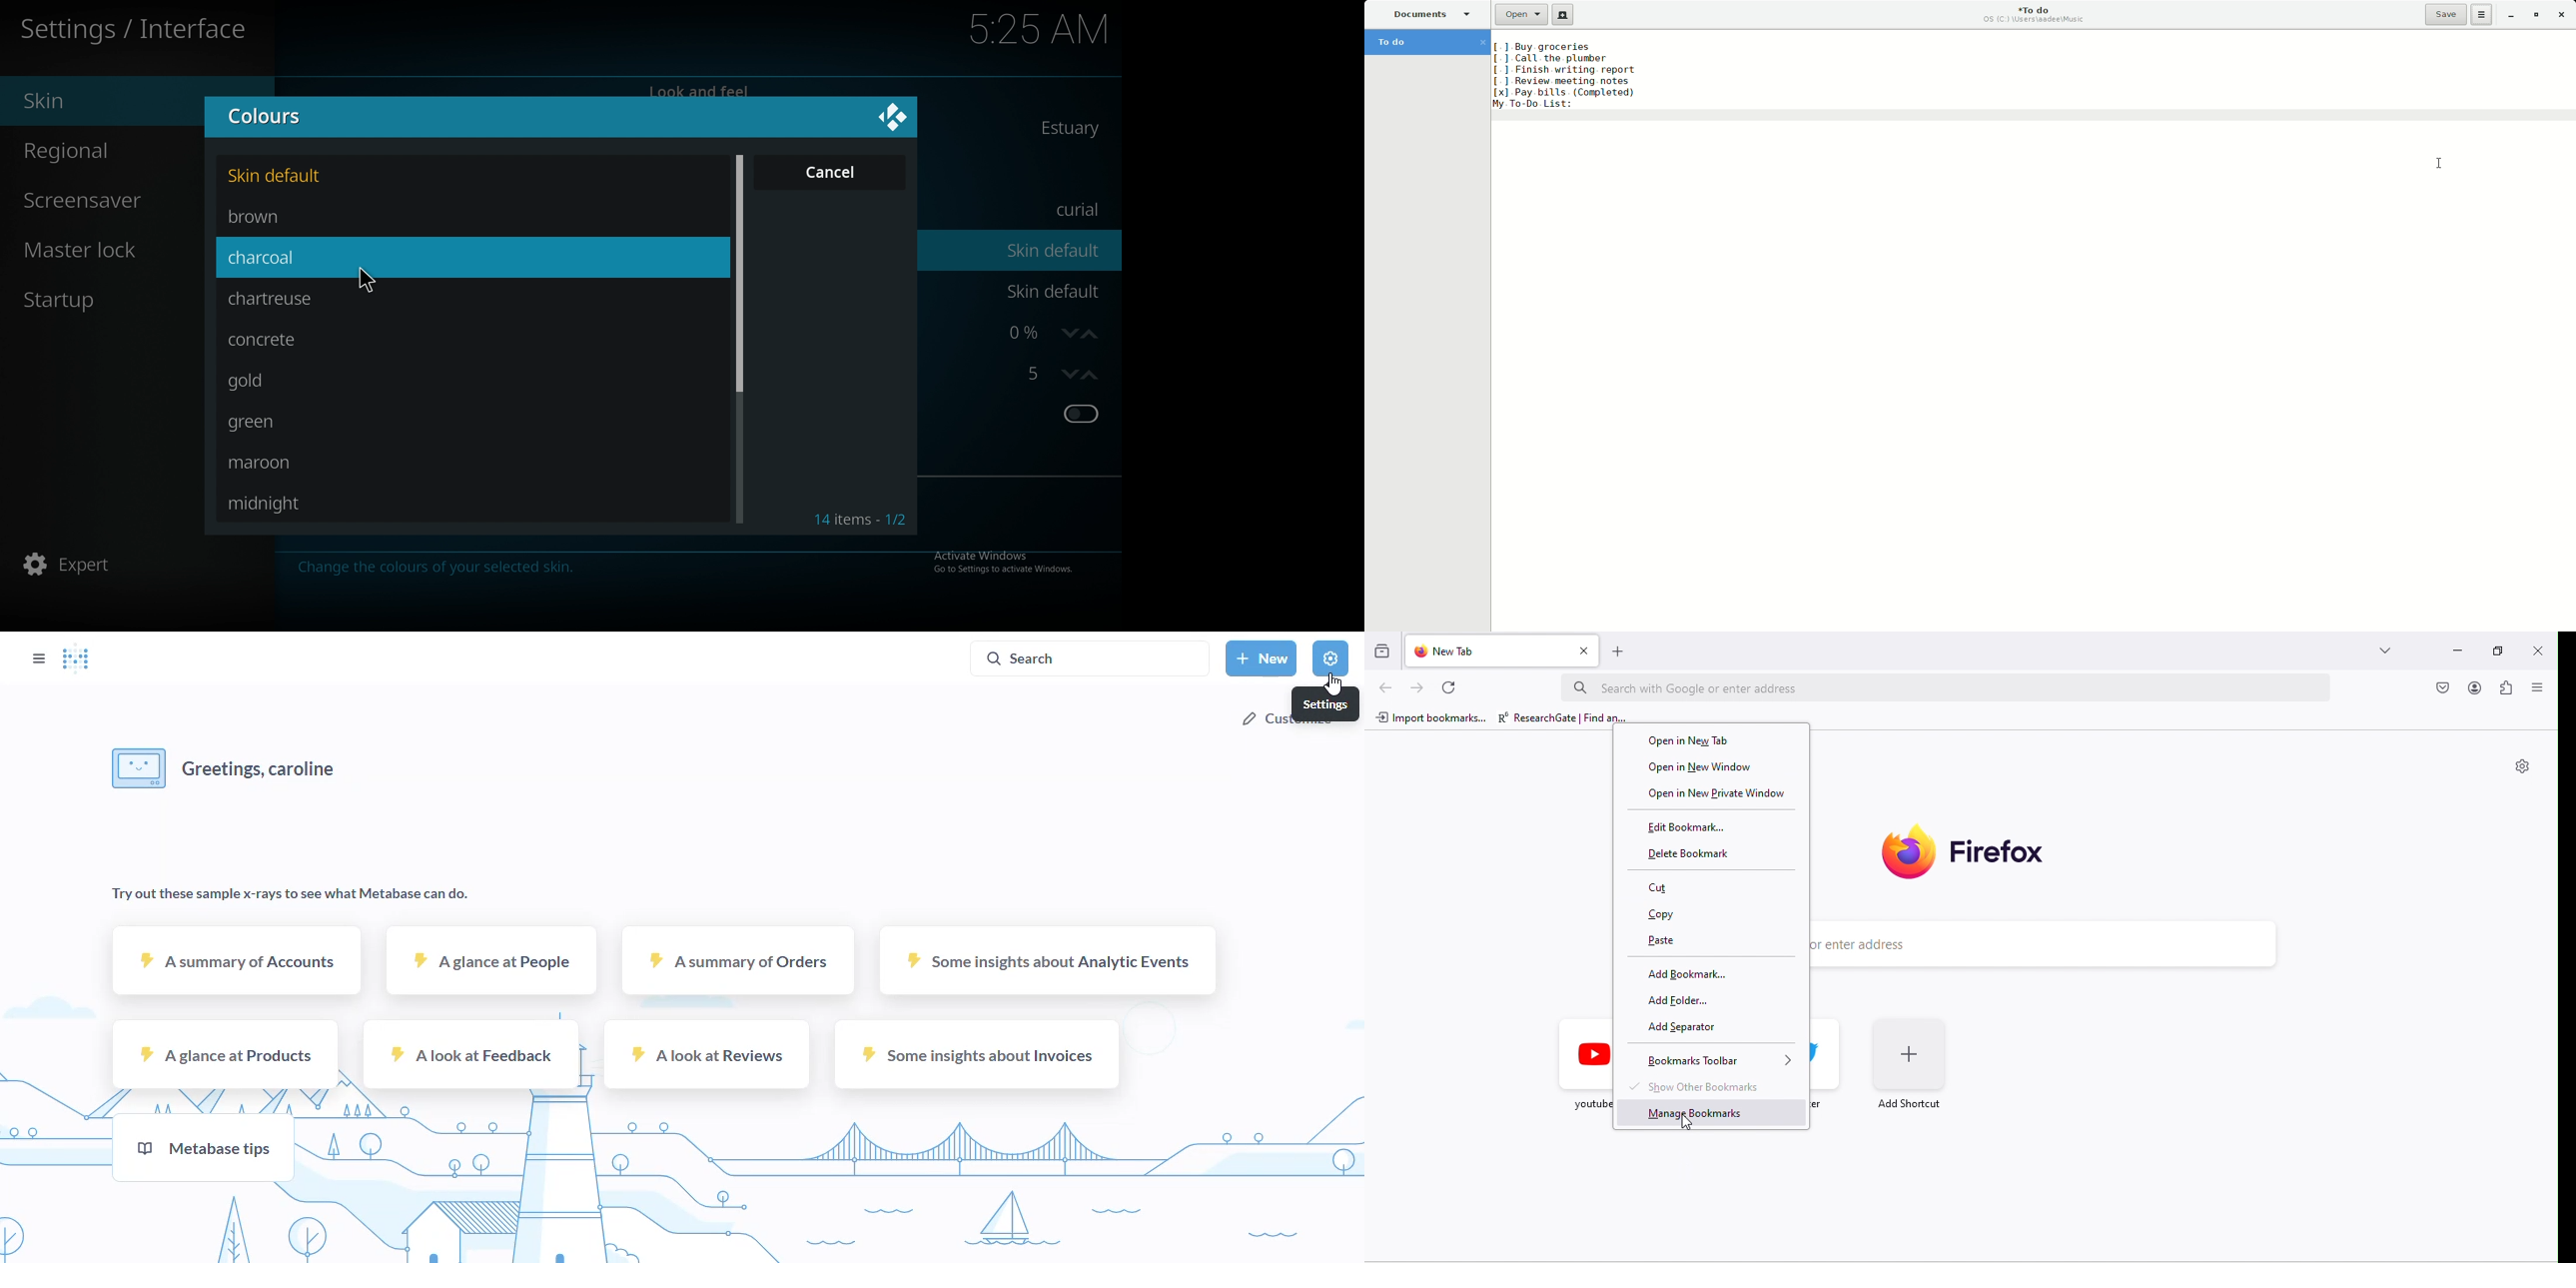 This screenshot has width=2576, height=1288. I want to click on interface, so click(137, 26).